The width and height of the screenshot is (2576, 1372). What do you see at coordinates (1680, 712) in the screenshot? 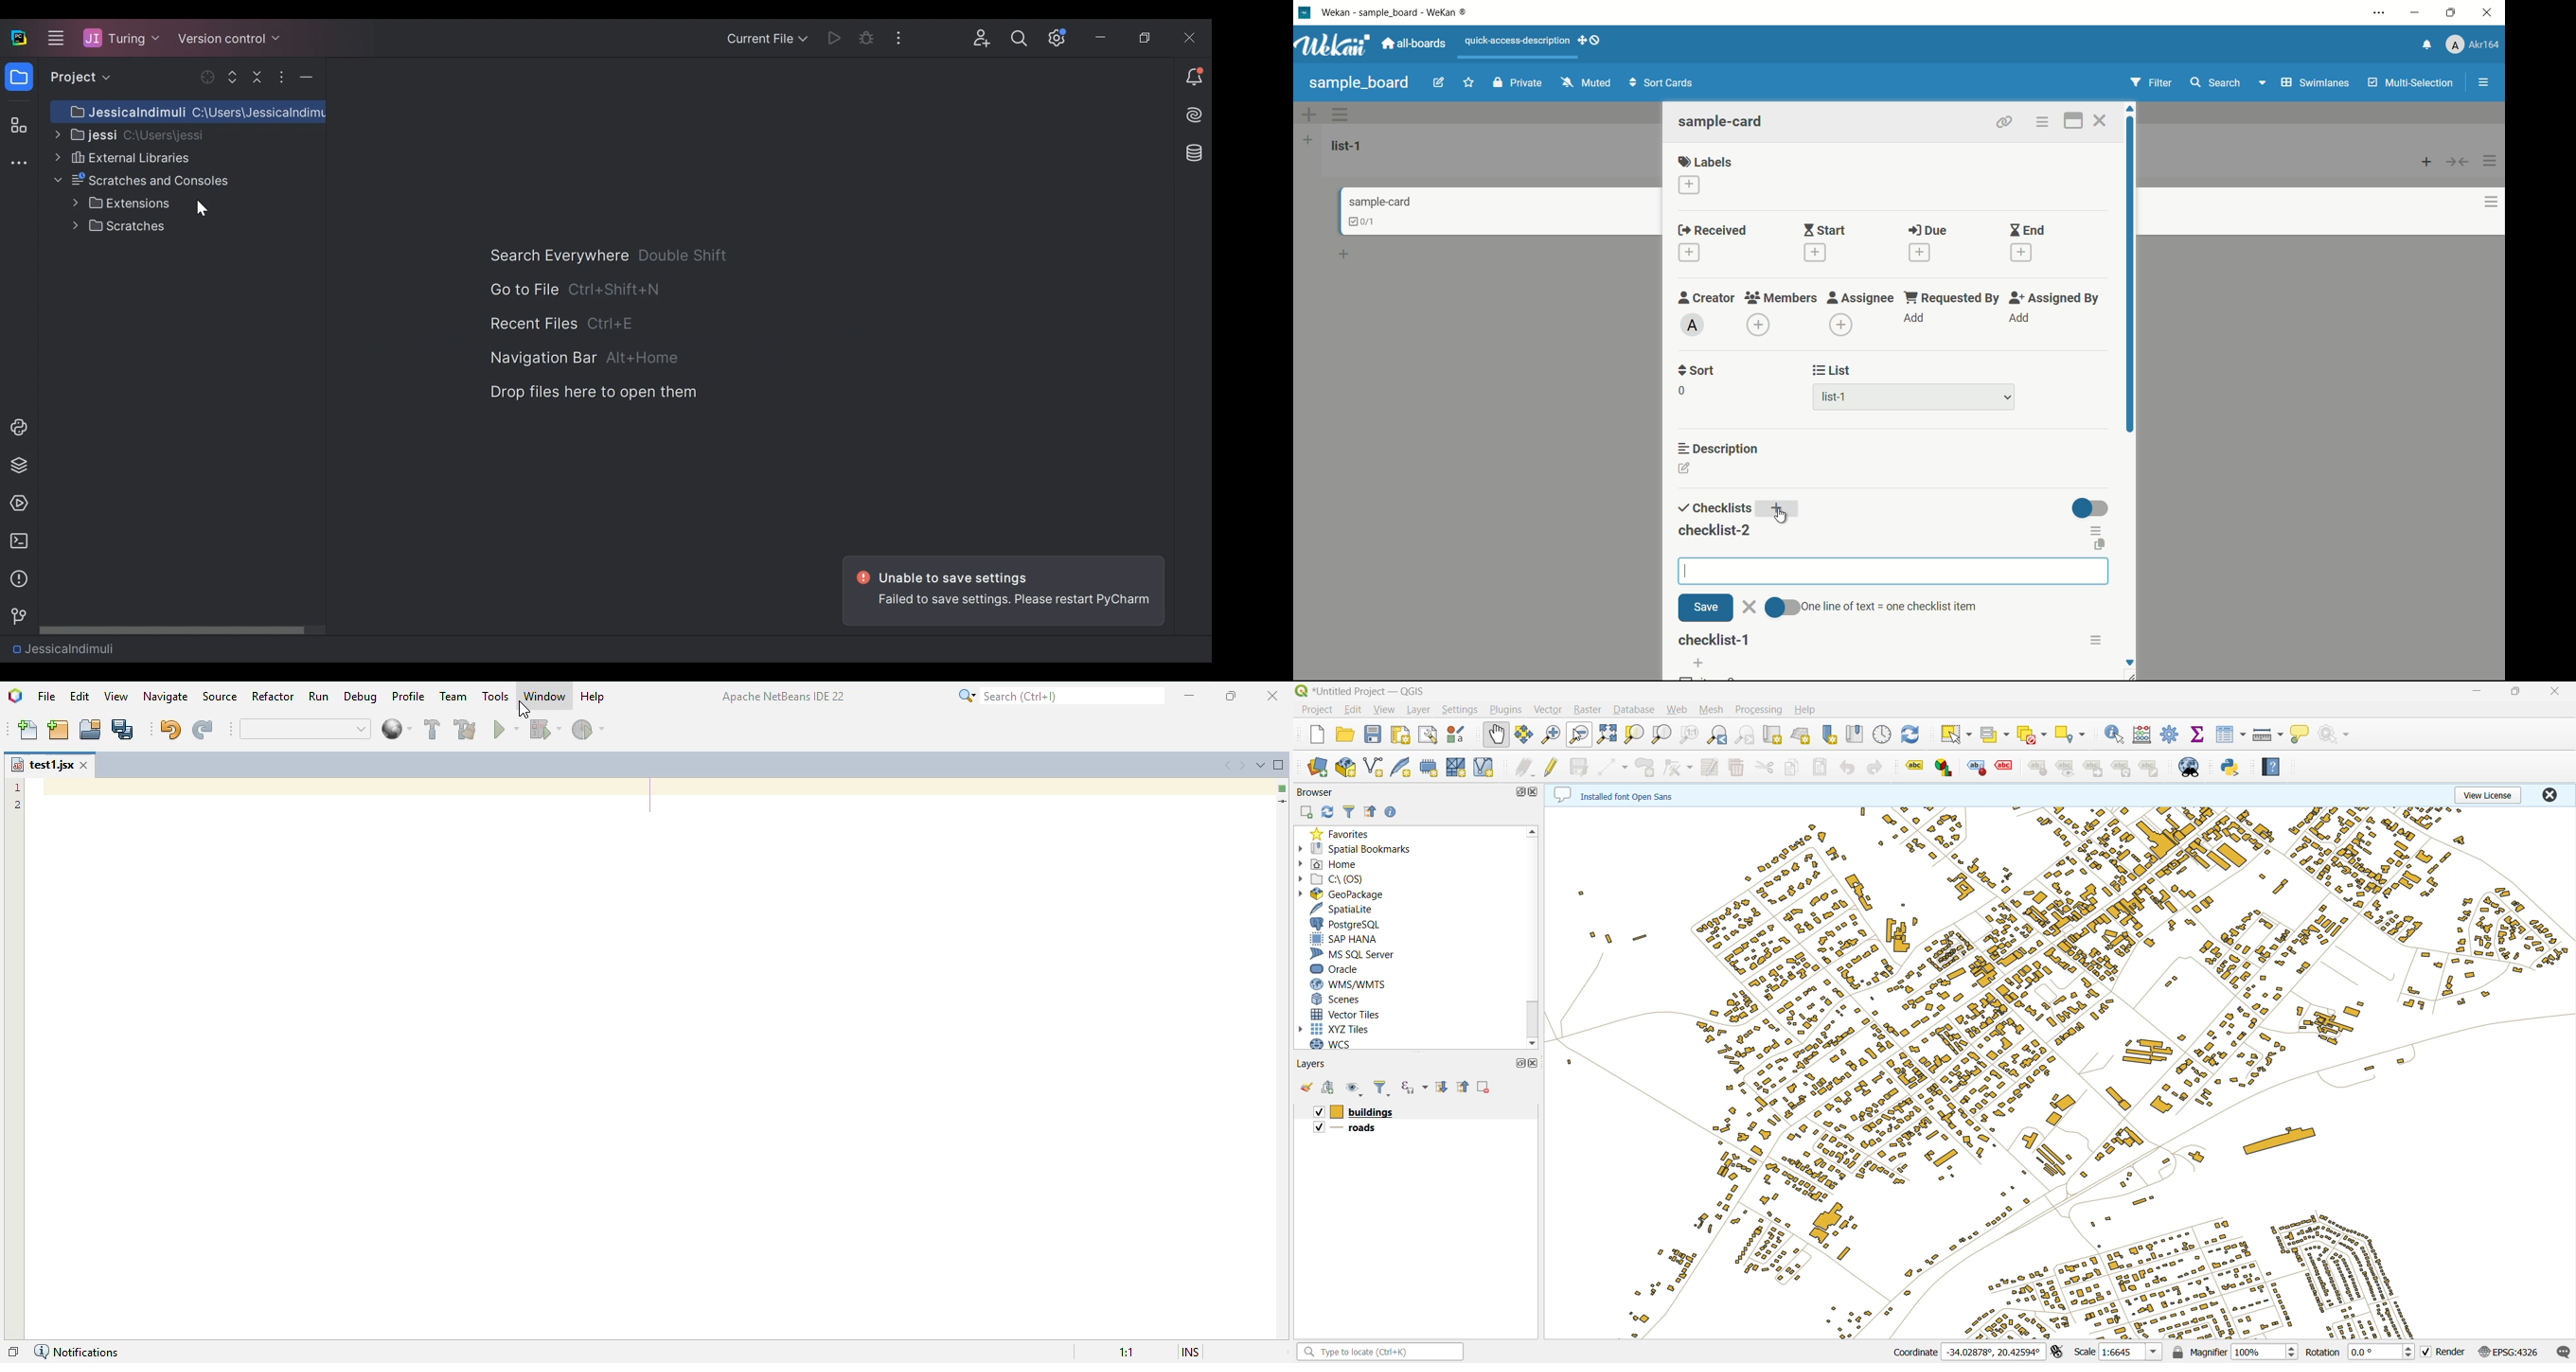
I see `web` at bounding box center [1680, 712].